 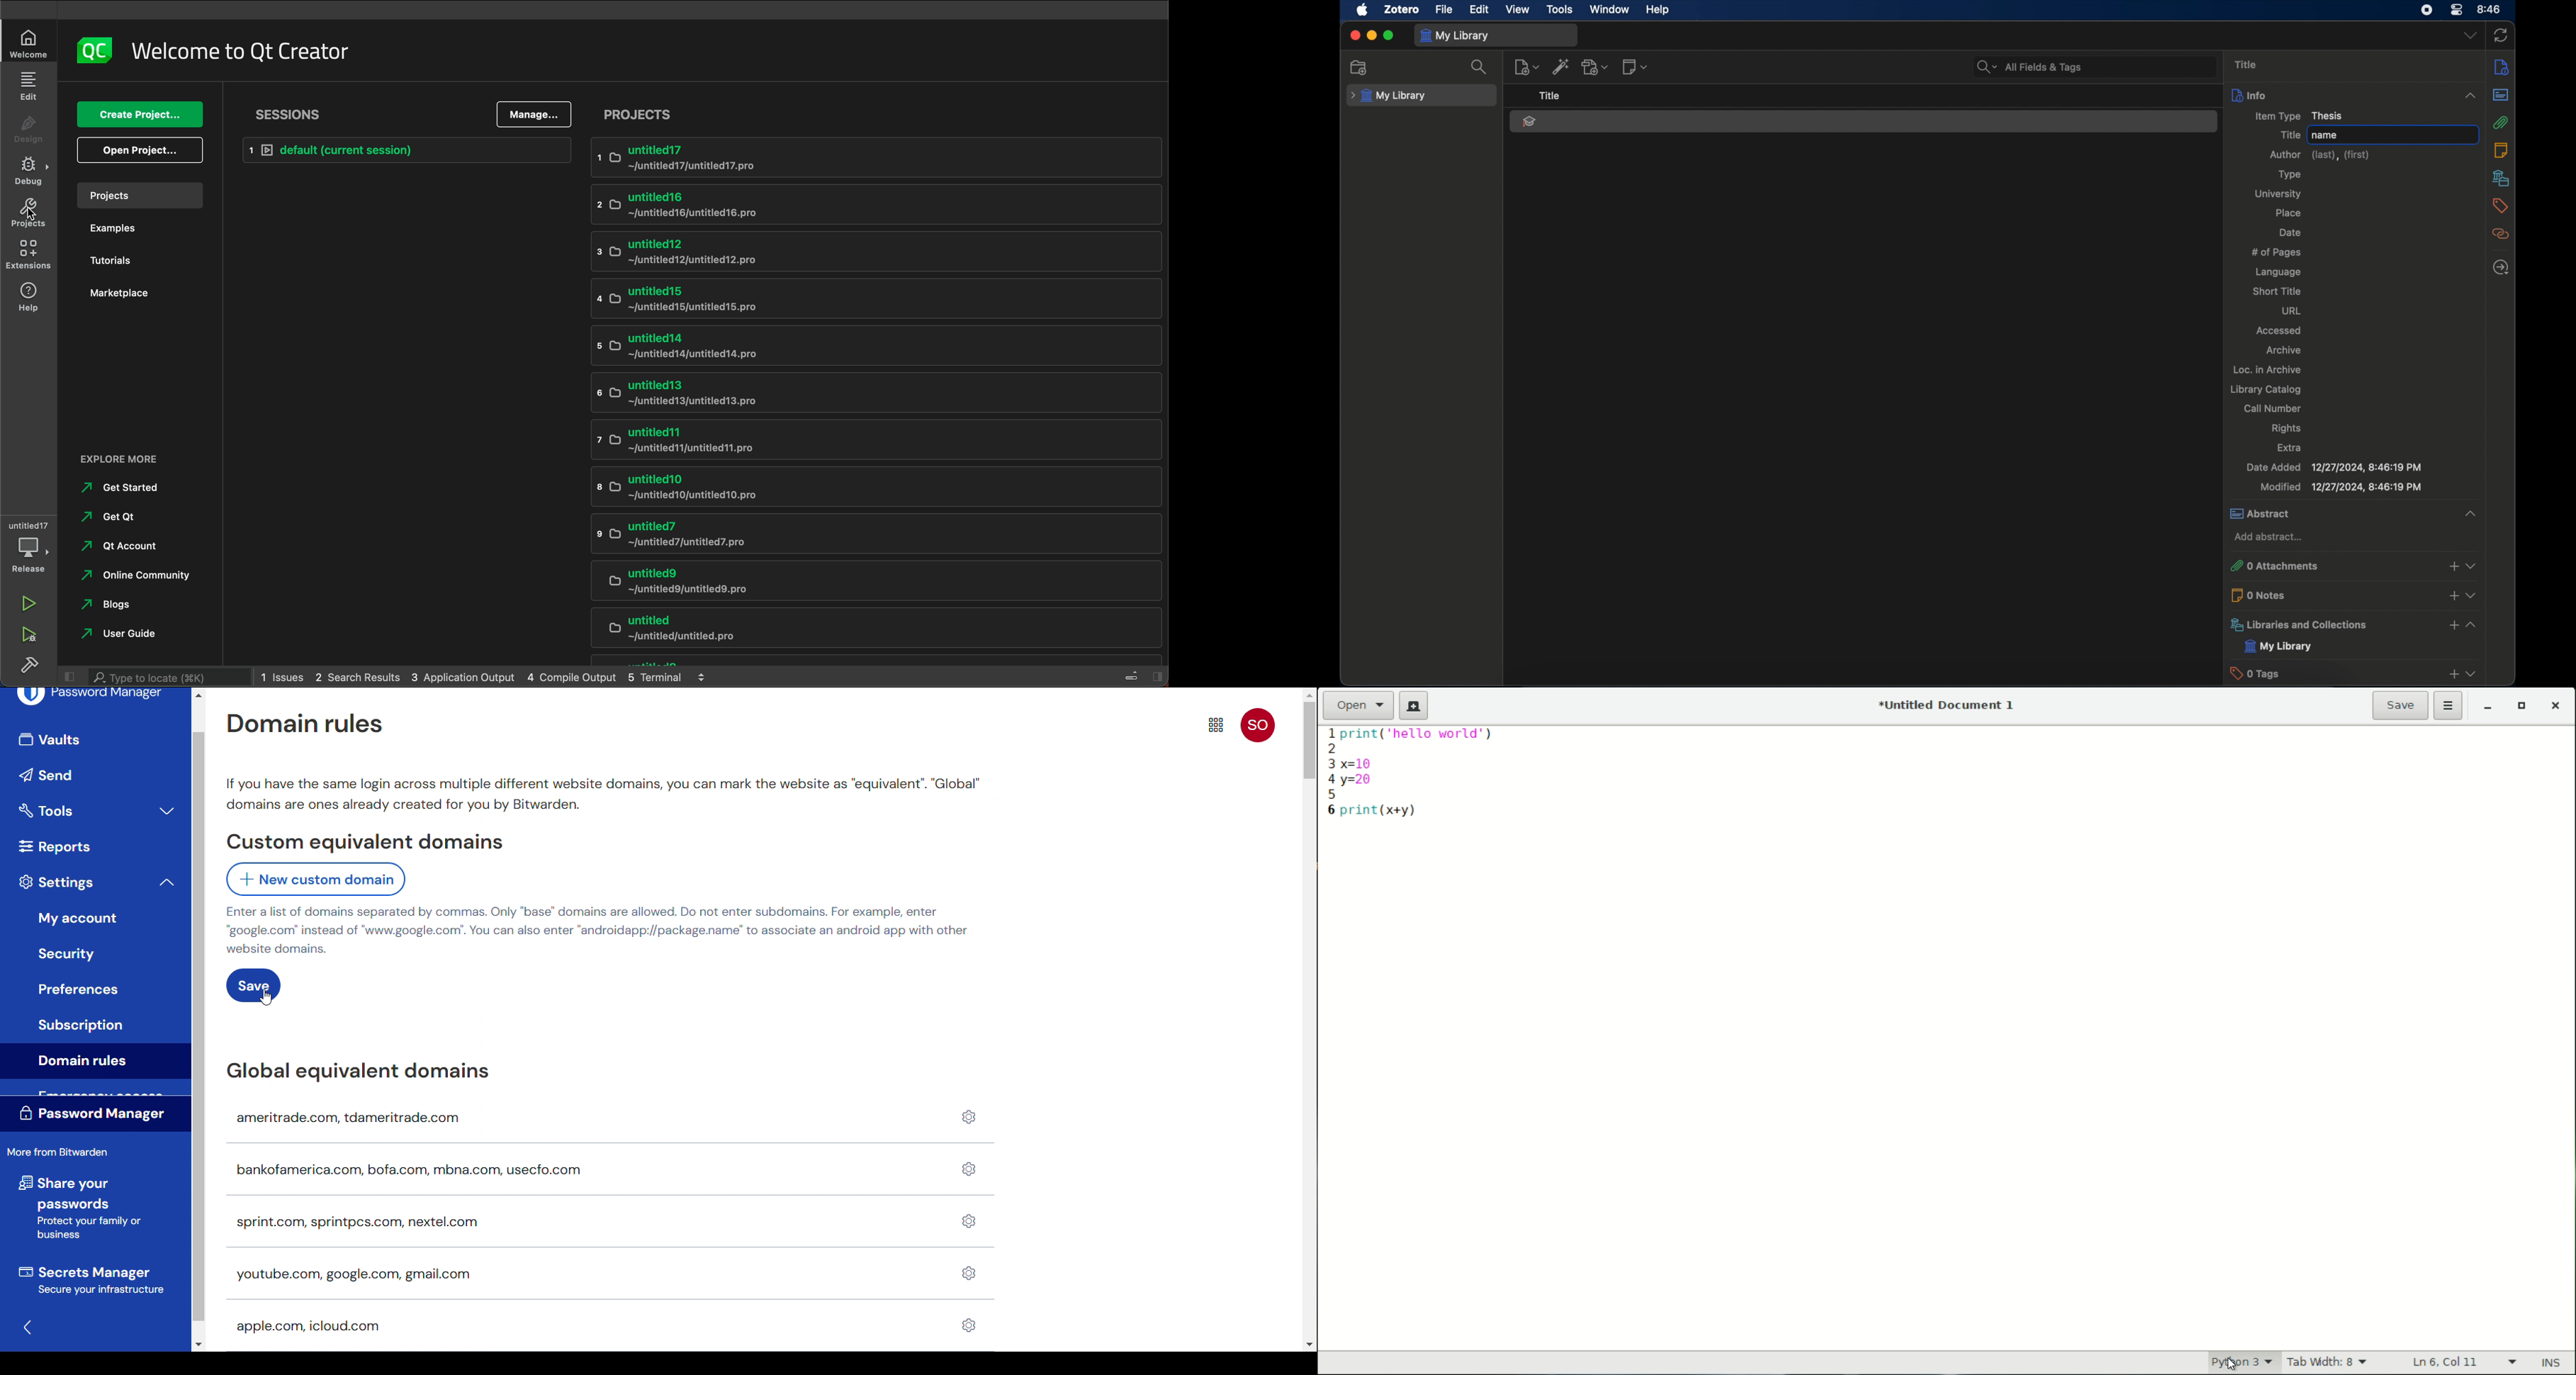 I want to click on Scroll bar , so click(x=1308, y=741).